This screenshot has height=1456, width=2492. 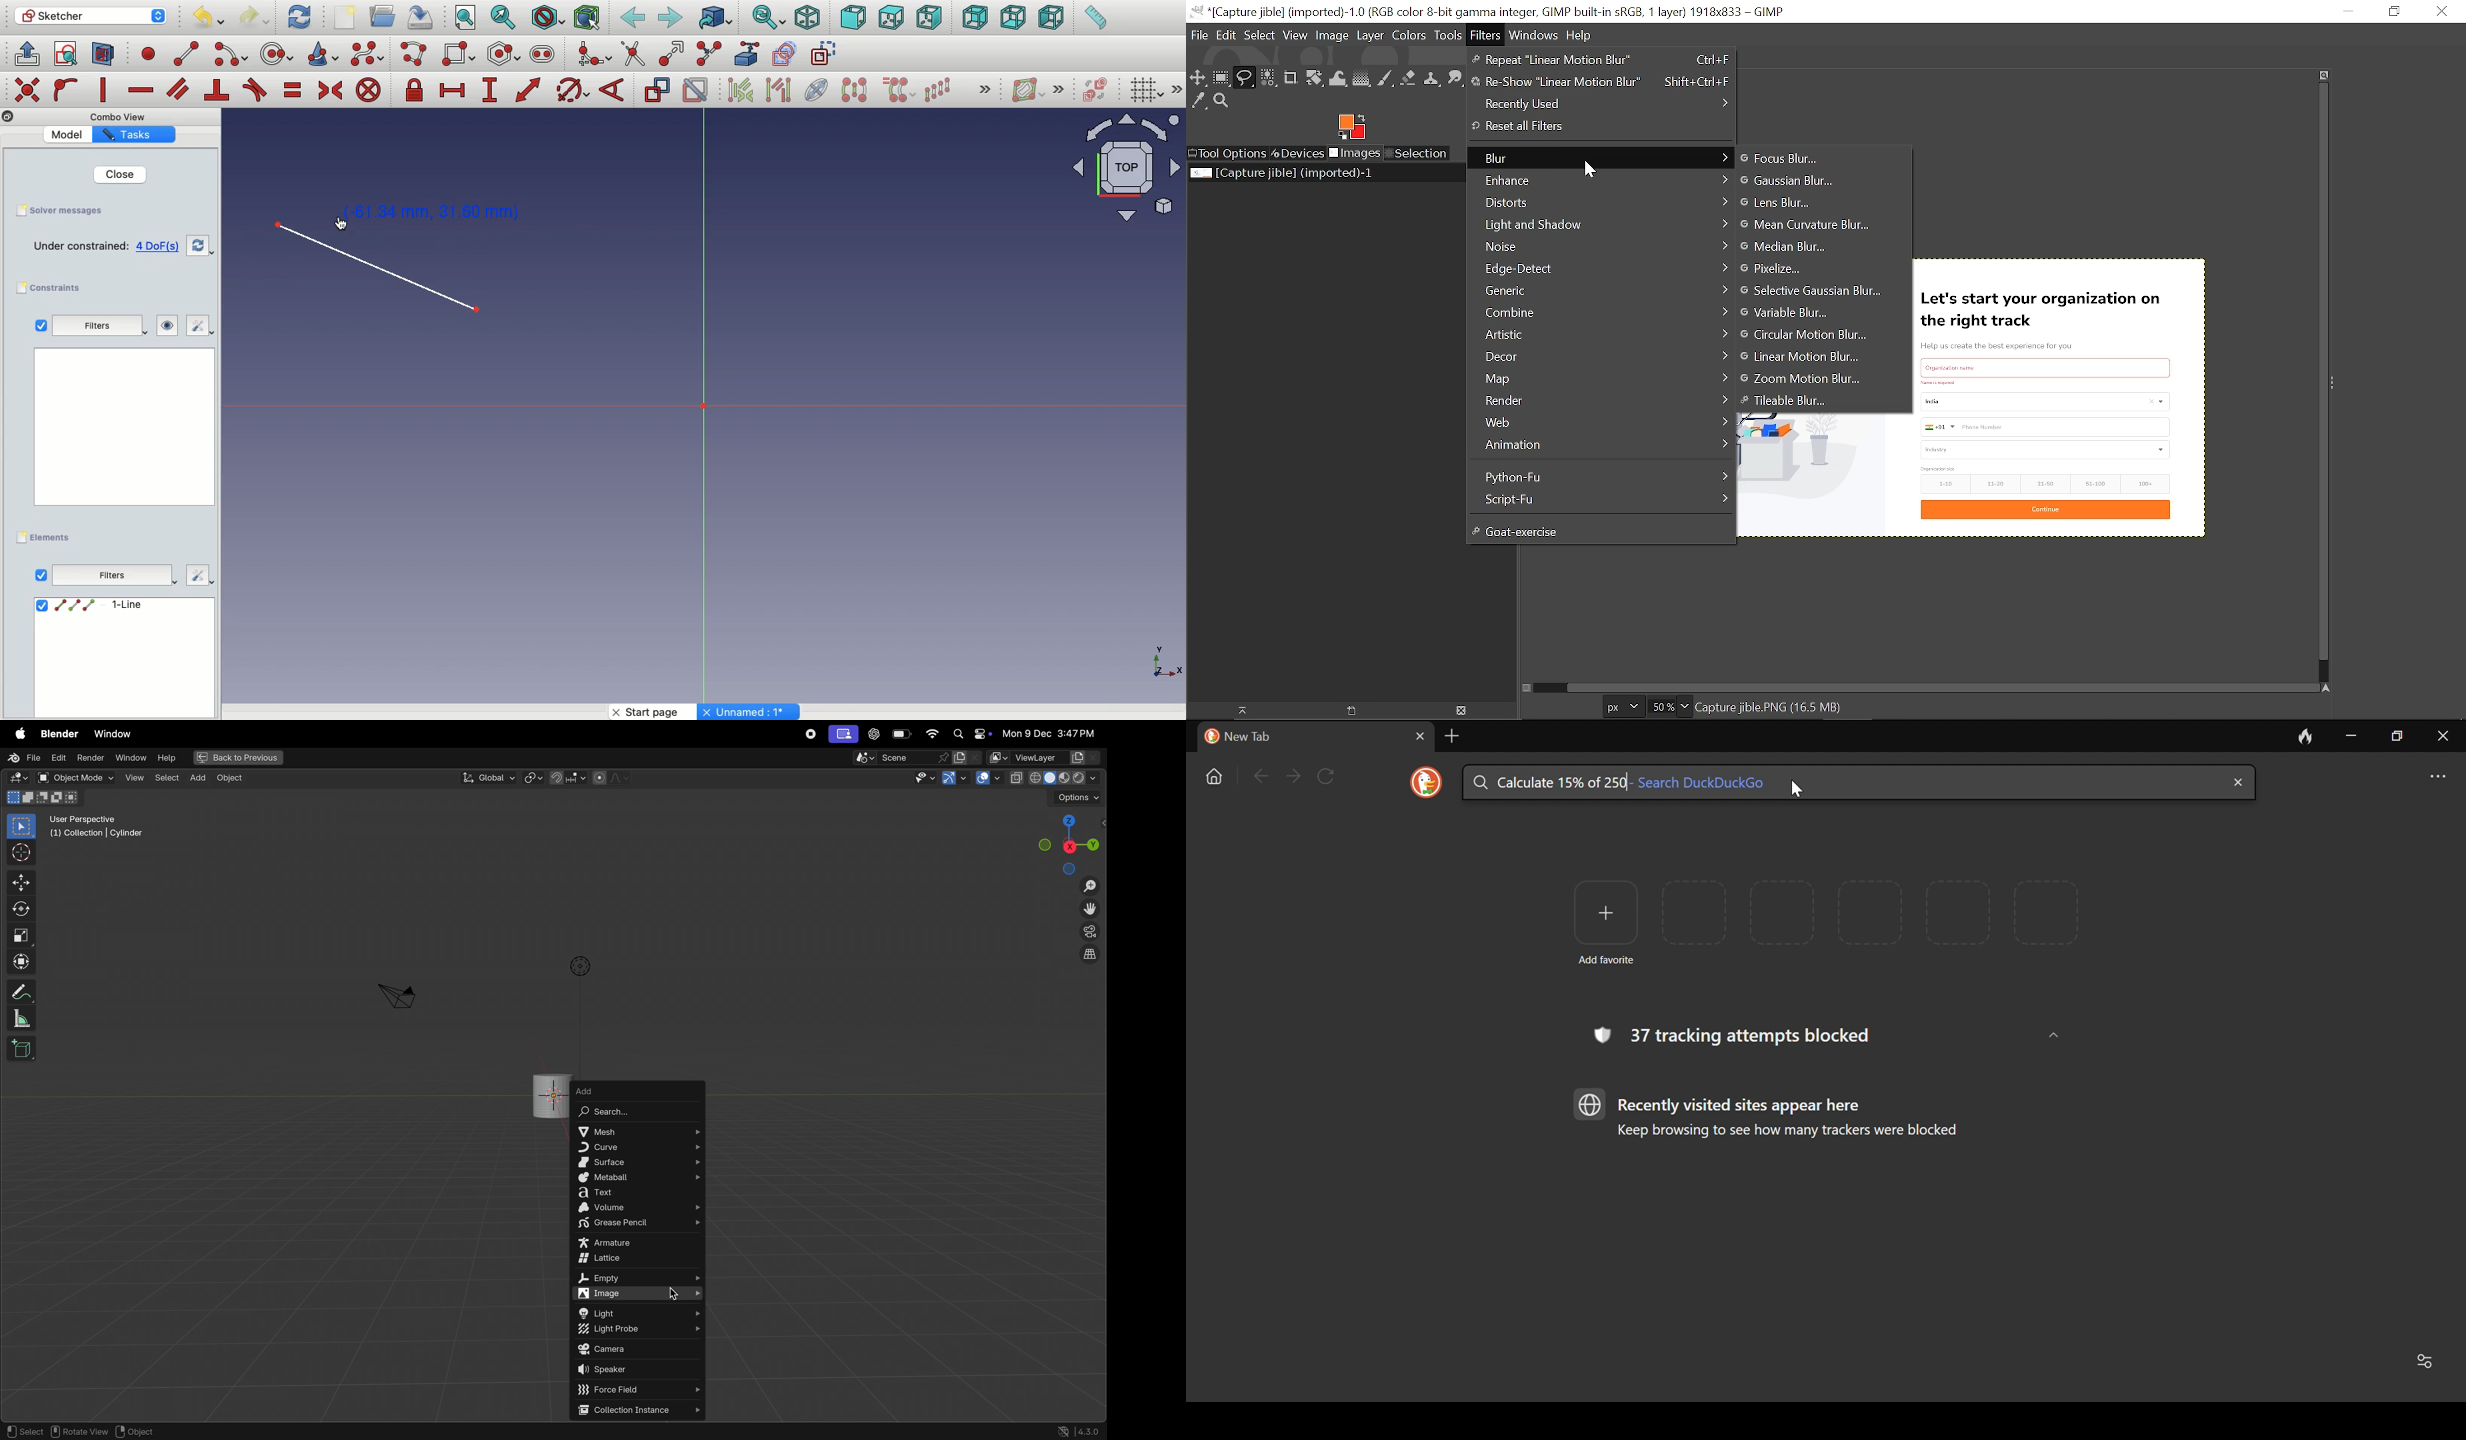 What do you see at coordinates (53, 288) in the screenshot?
I see `Constraints ` at bounding box center [53, 288].